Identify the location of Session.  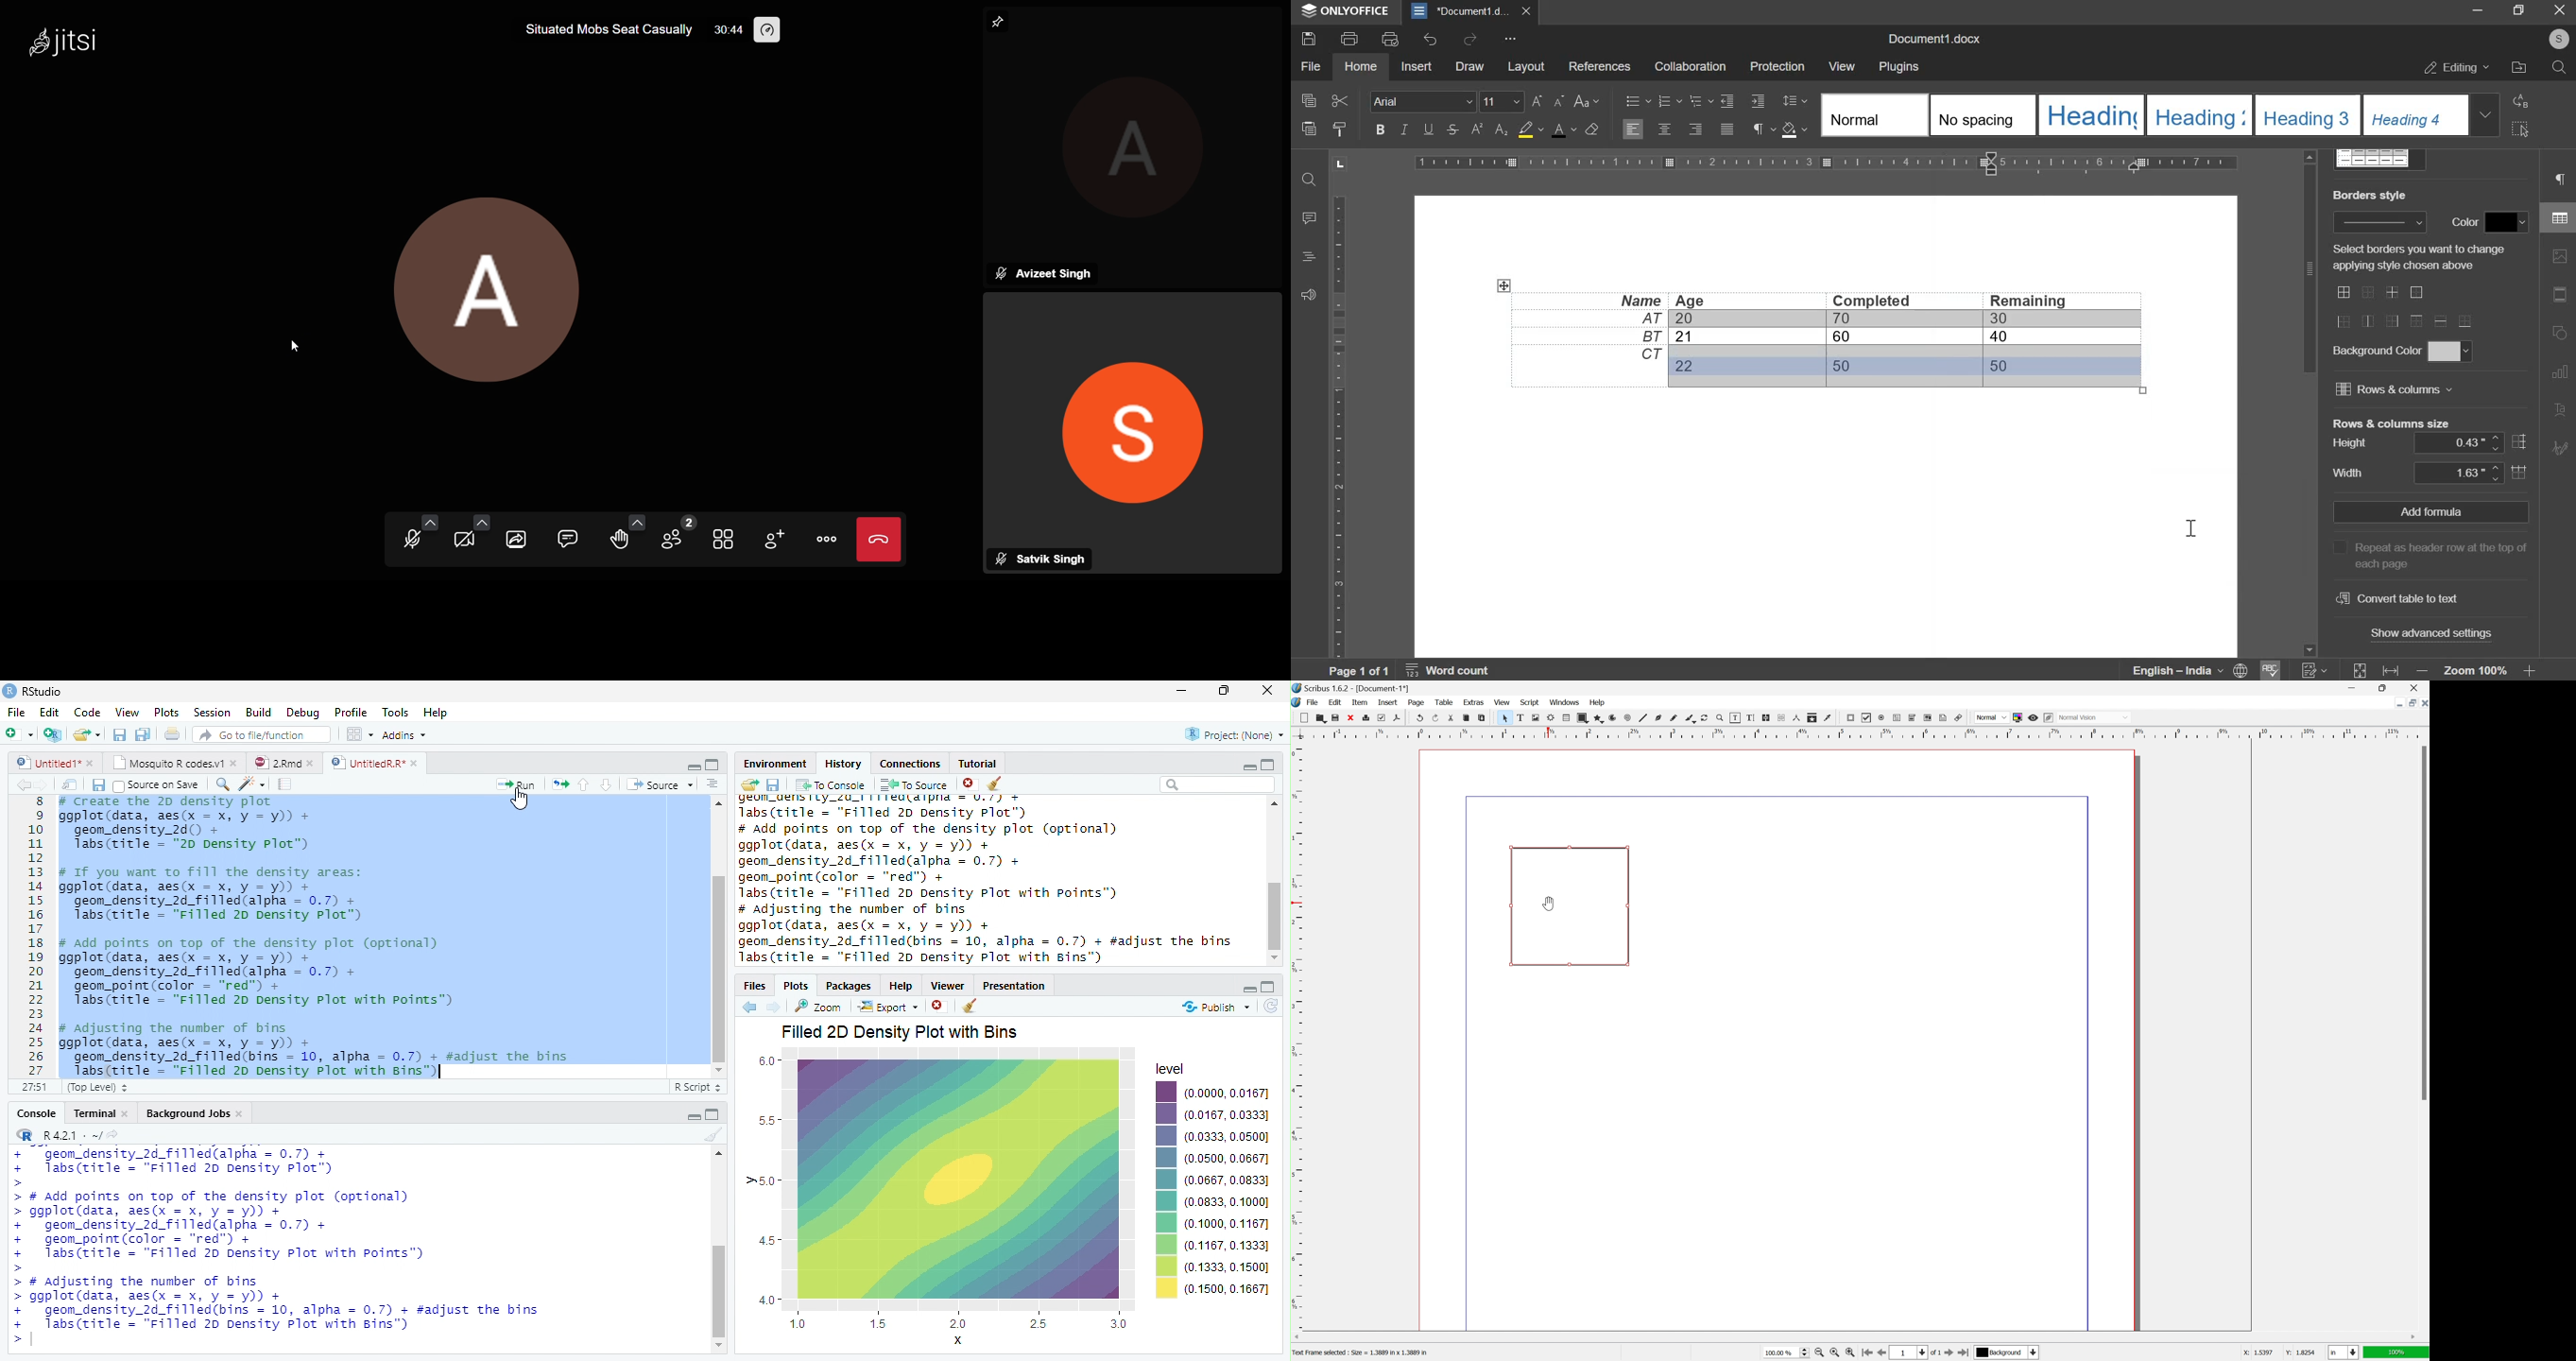
(213, 713).